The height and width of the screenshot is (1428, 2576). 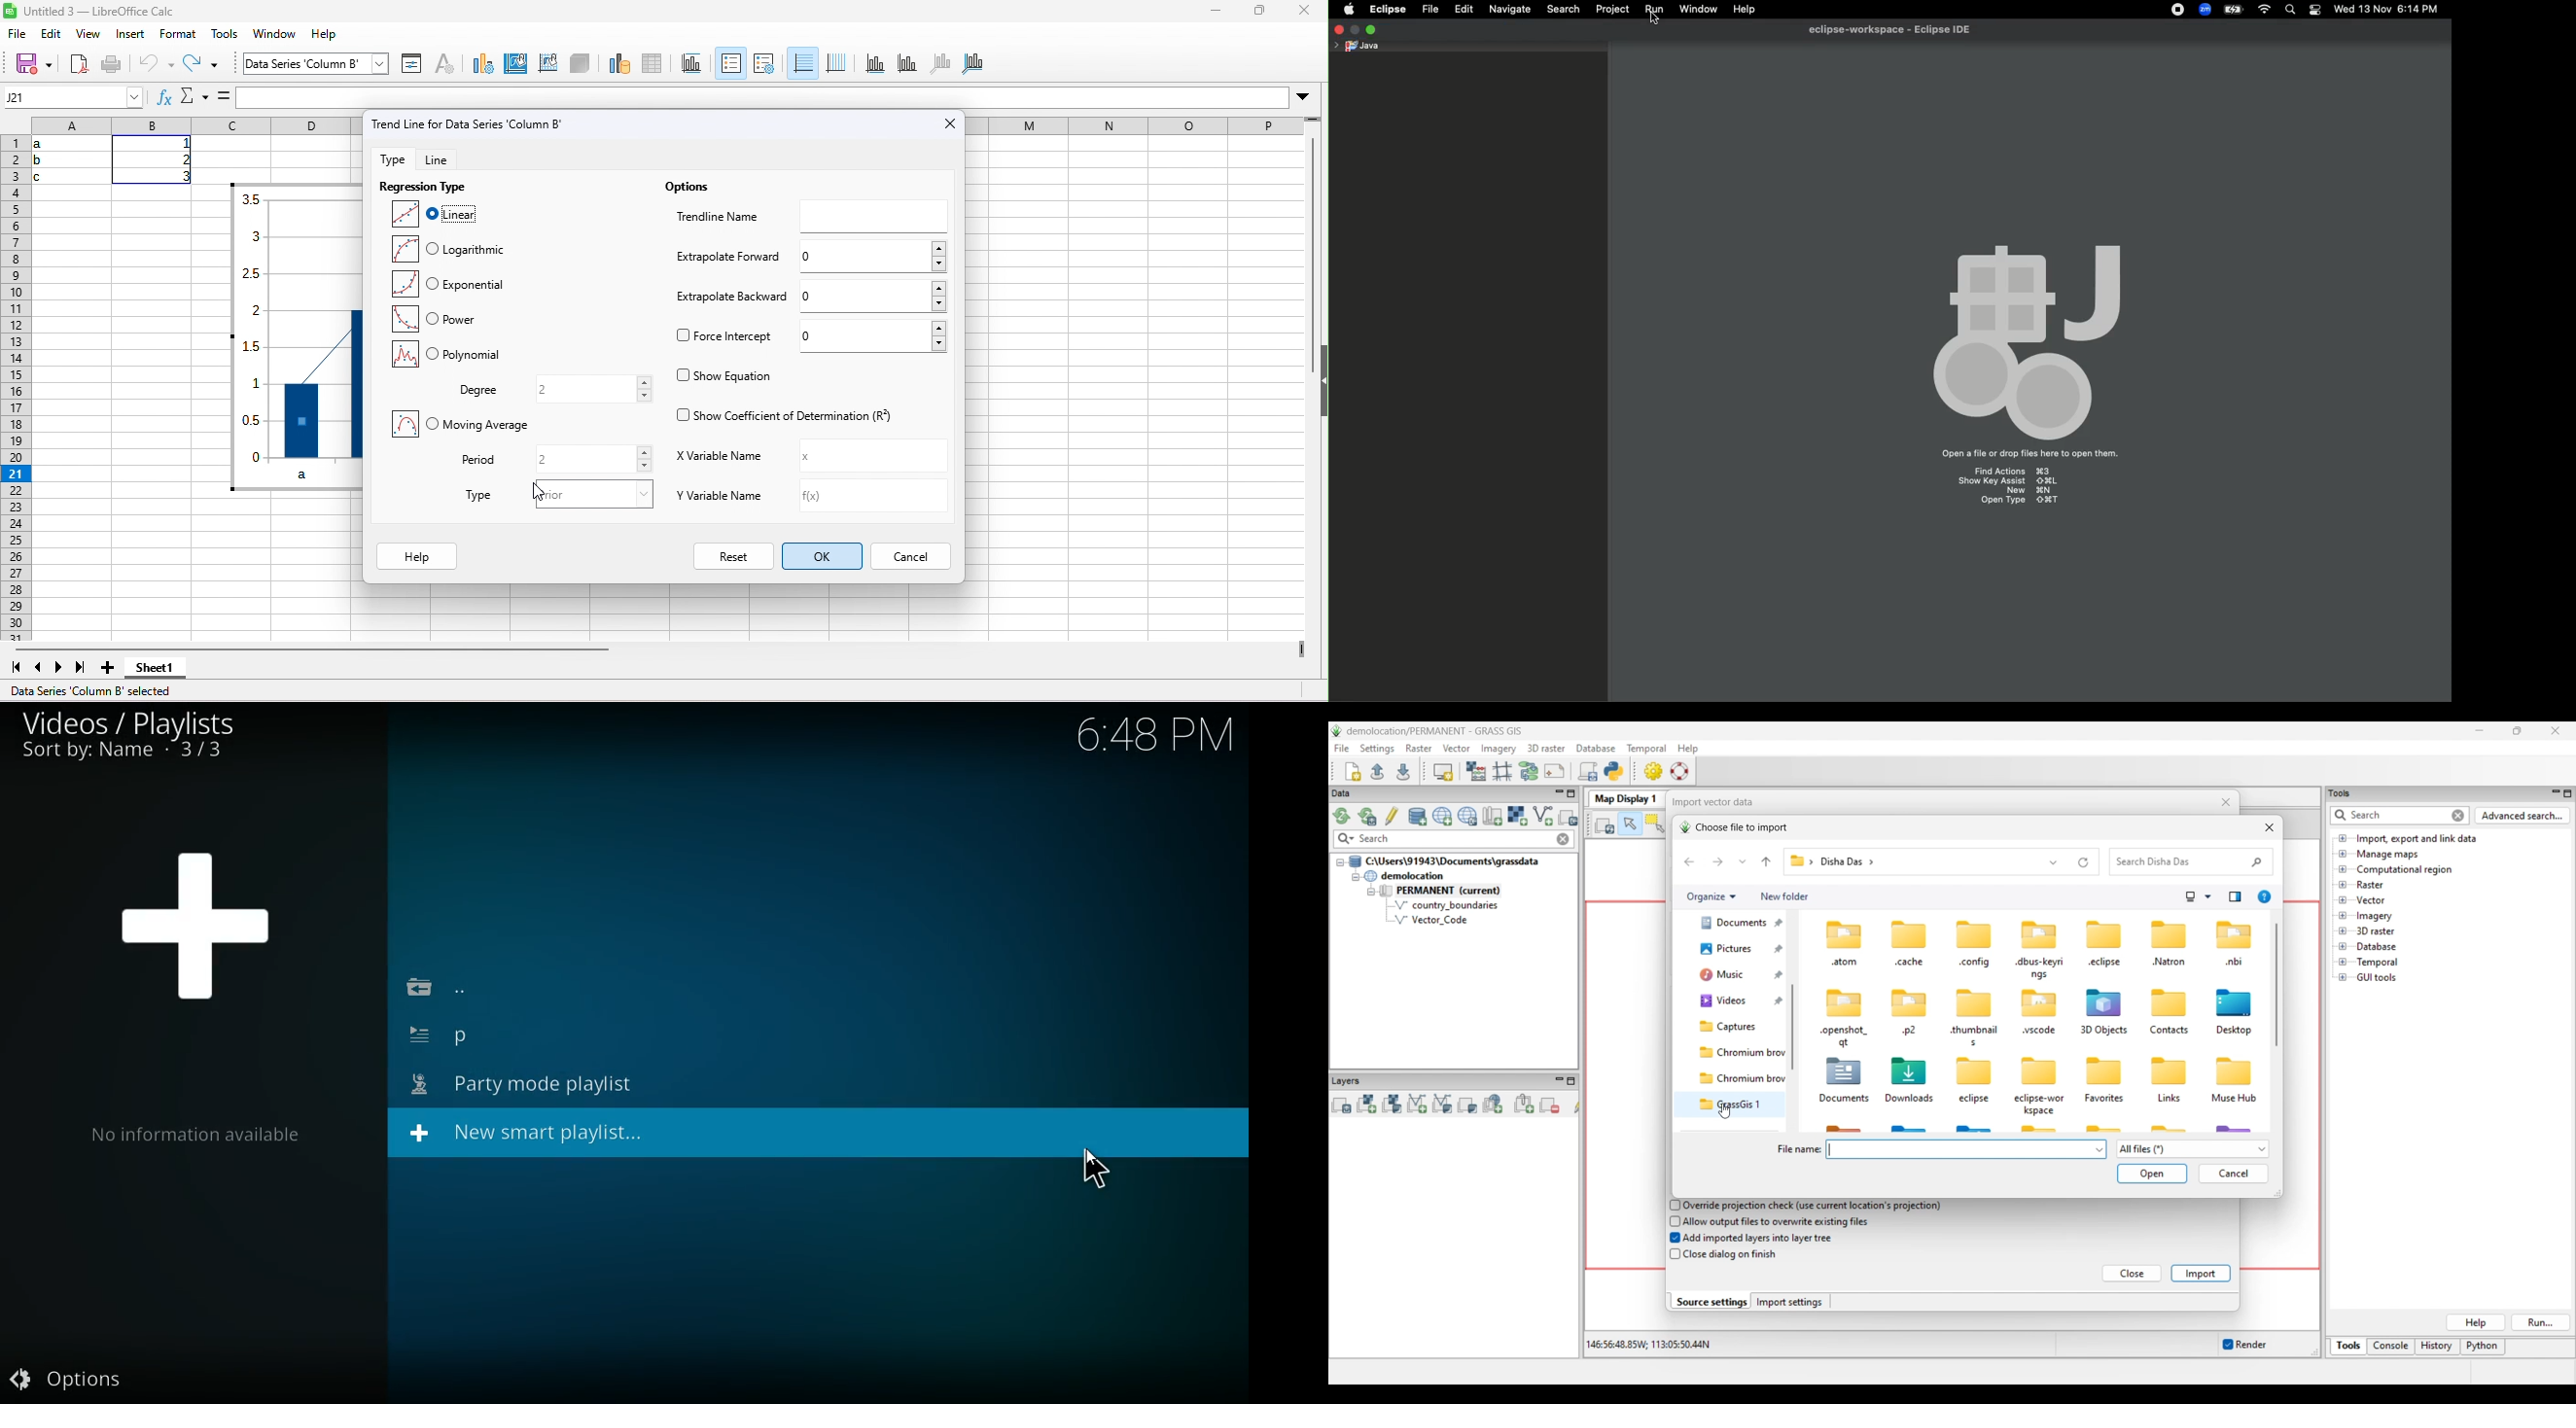 What do you see at coordinates (617, 62) in the screenshot?
I see `data ranges` at bounding box center [617, 62].